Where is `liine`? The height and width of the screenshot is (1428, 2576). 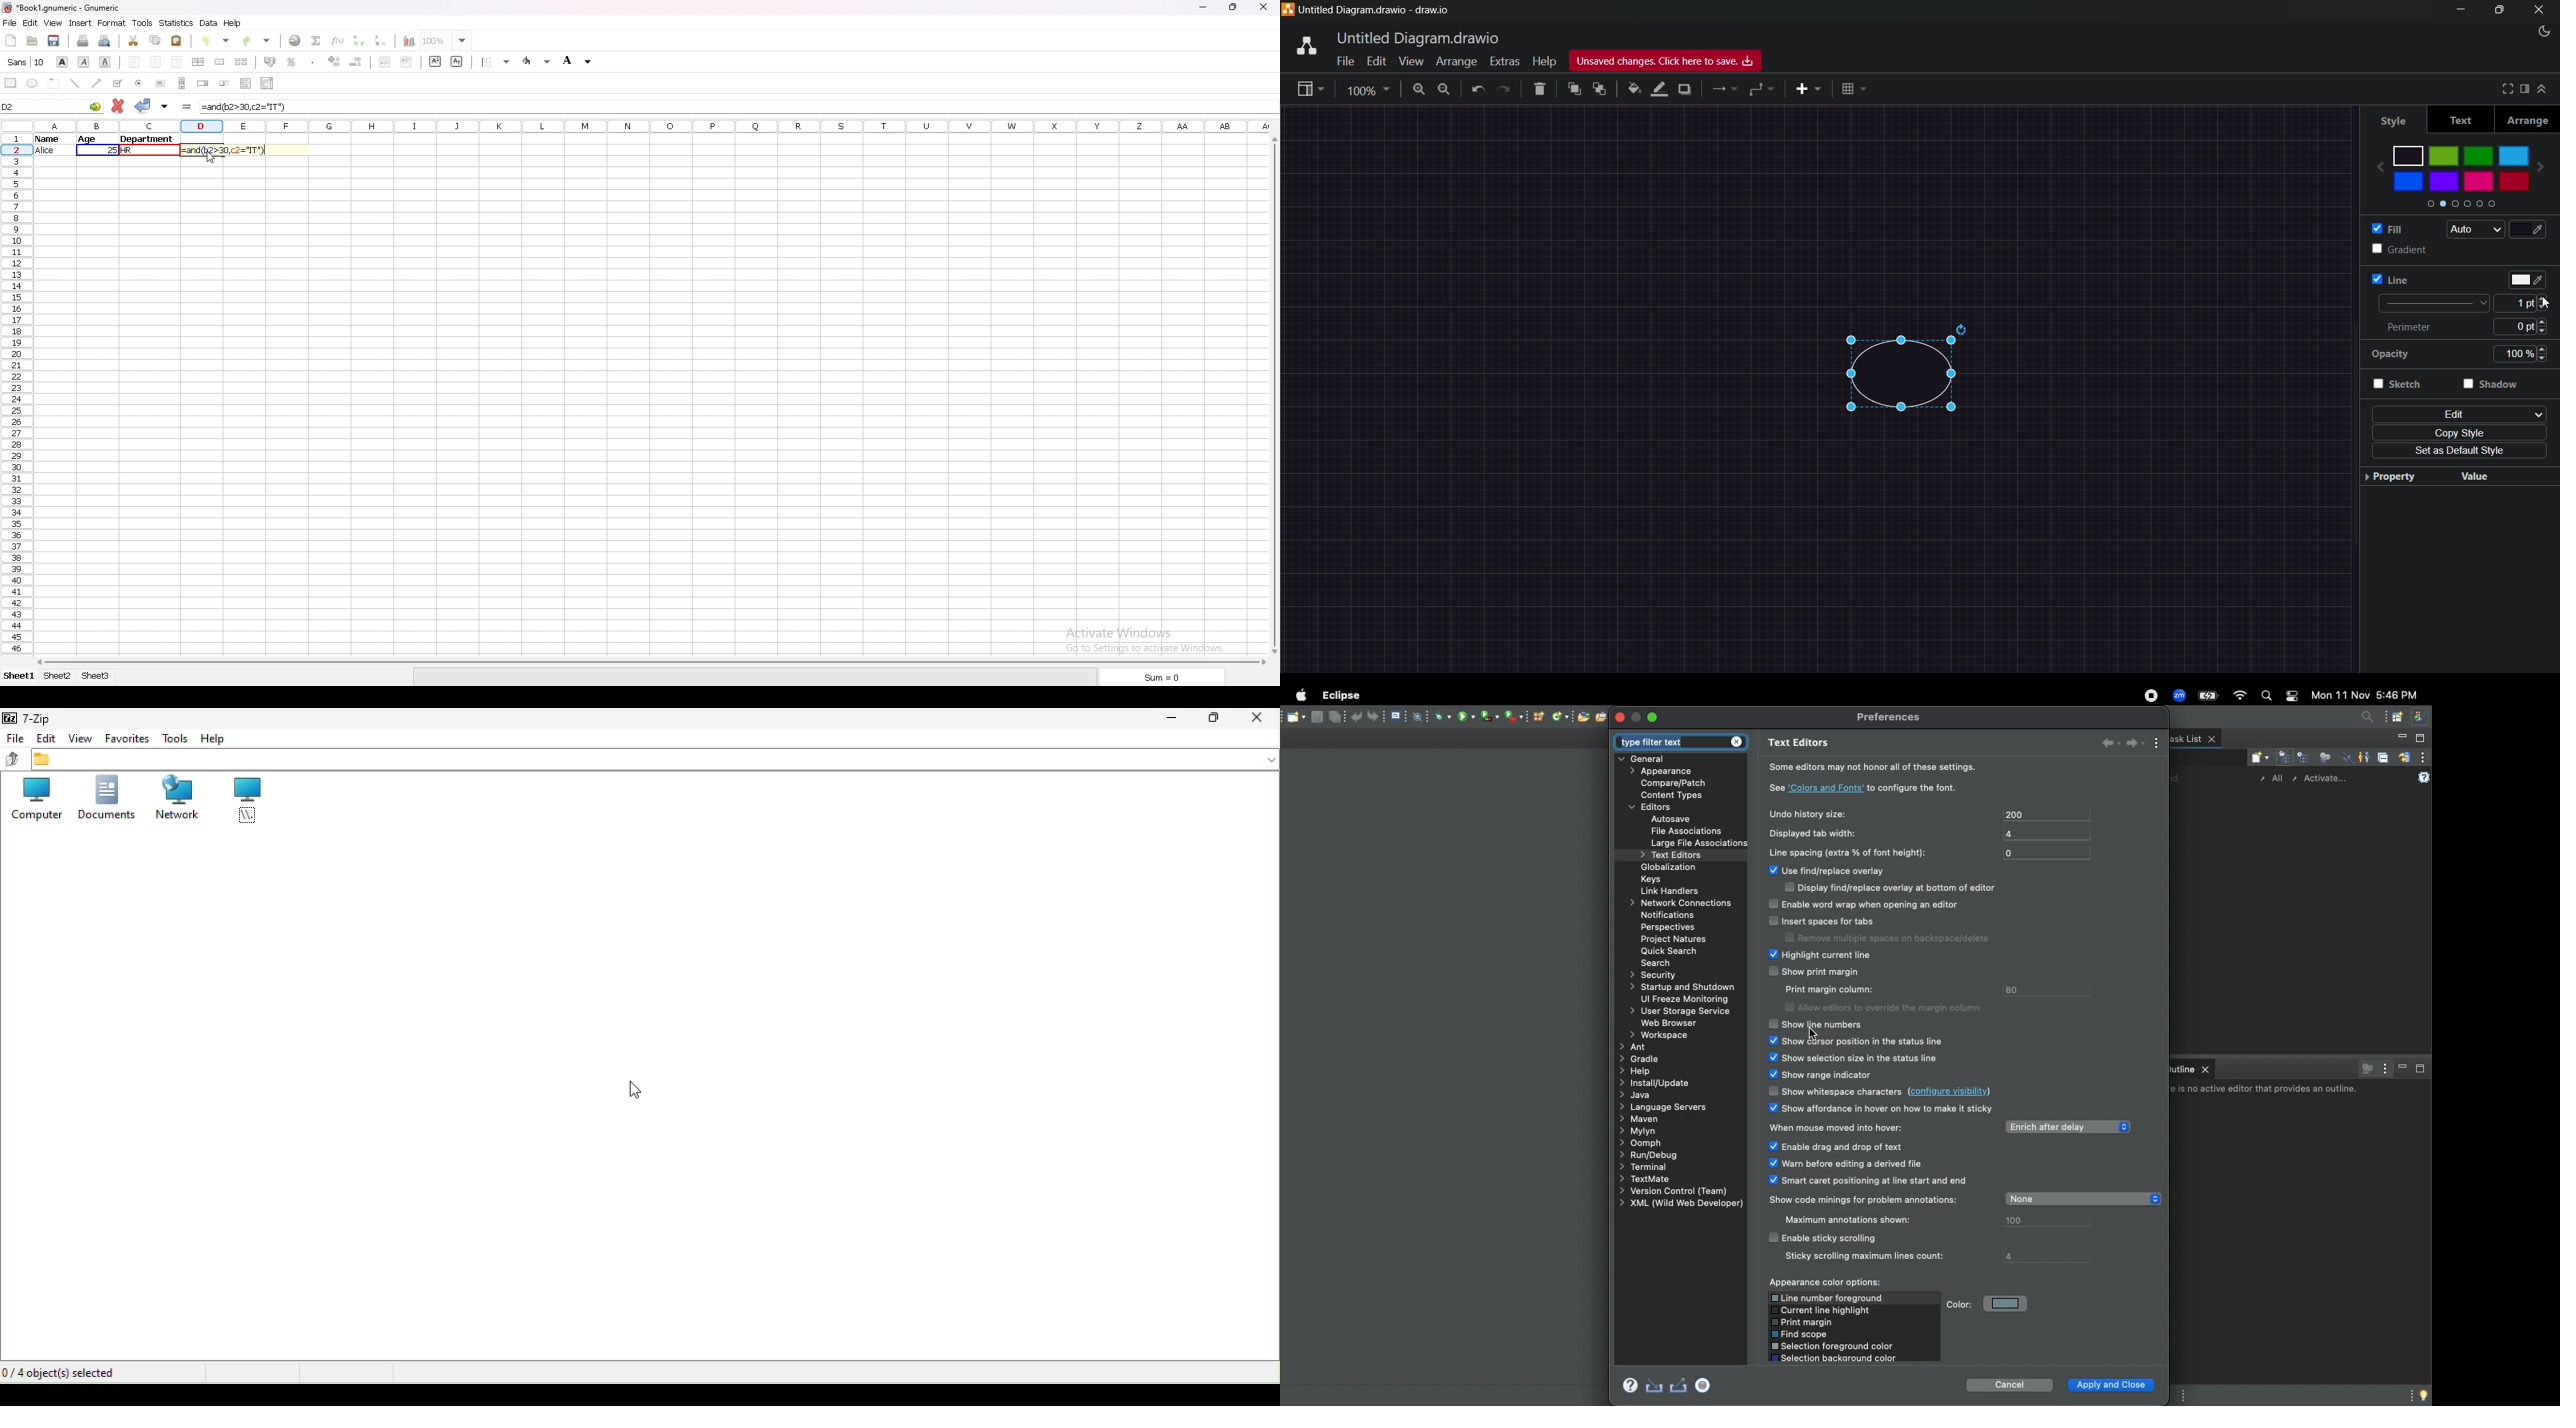
liine is located at coordinates (2392, 280).